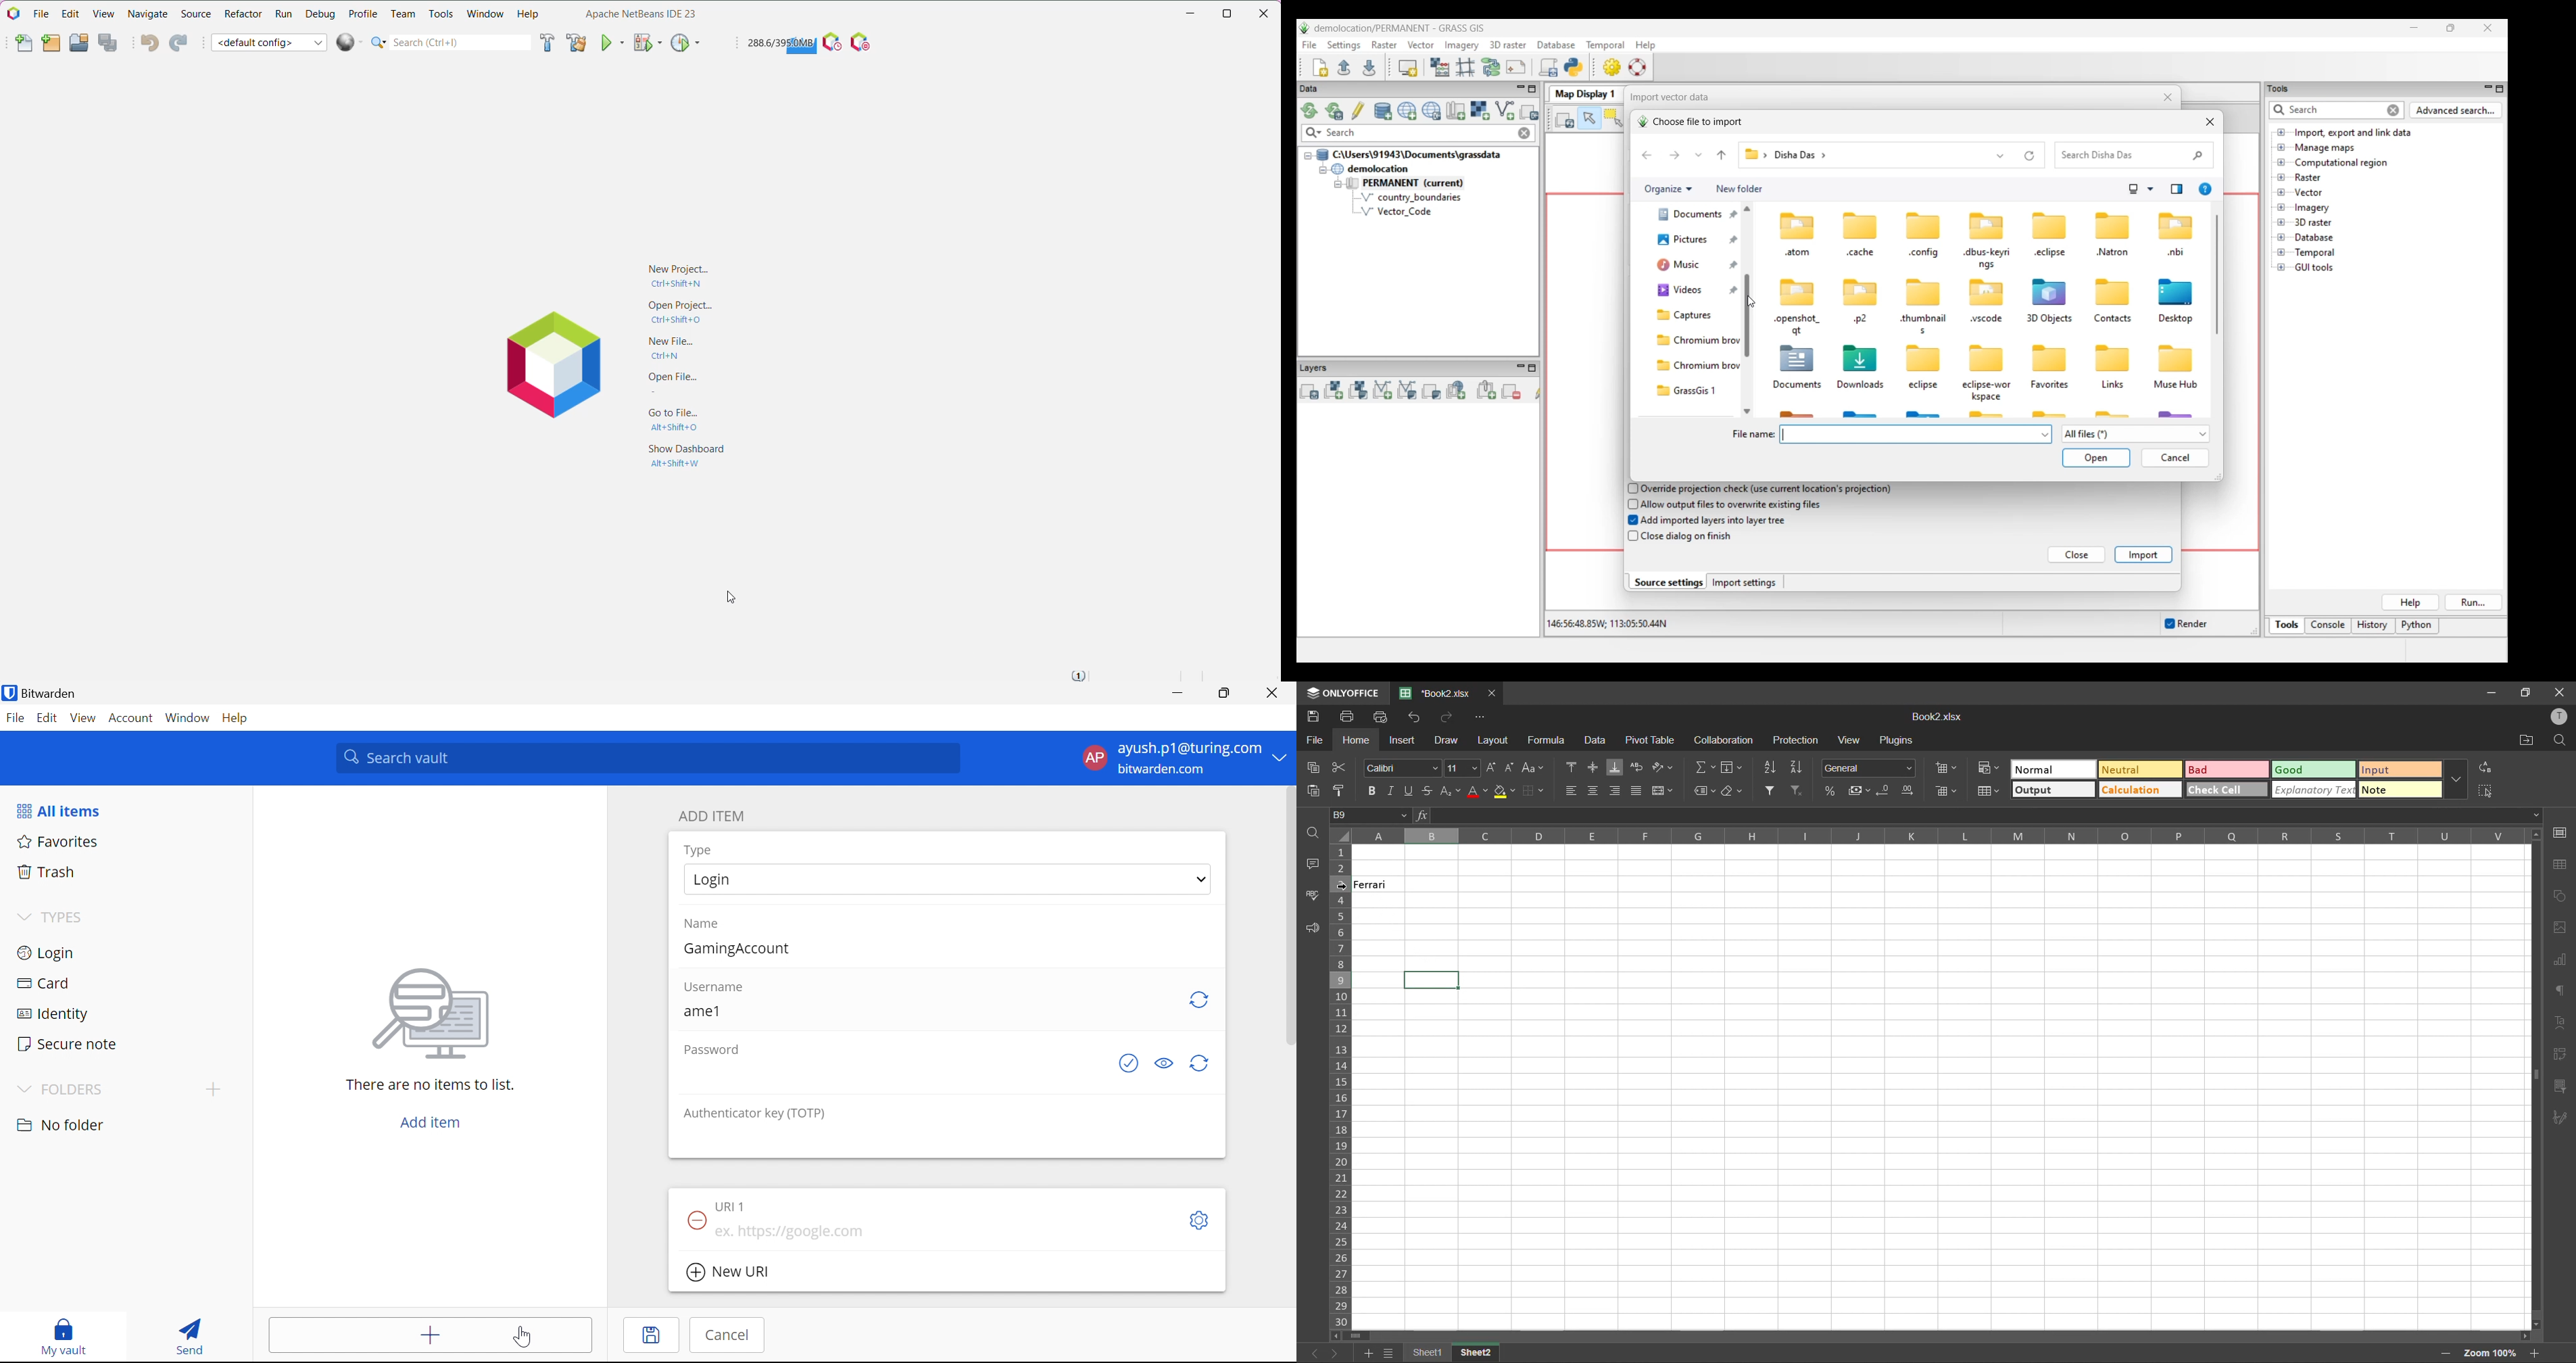 The height and width of the screenshot is (1372, 2576). I want to click on wrap text, so click(1638, 767).